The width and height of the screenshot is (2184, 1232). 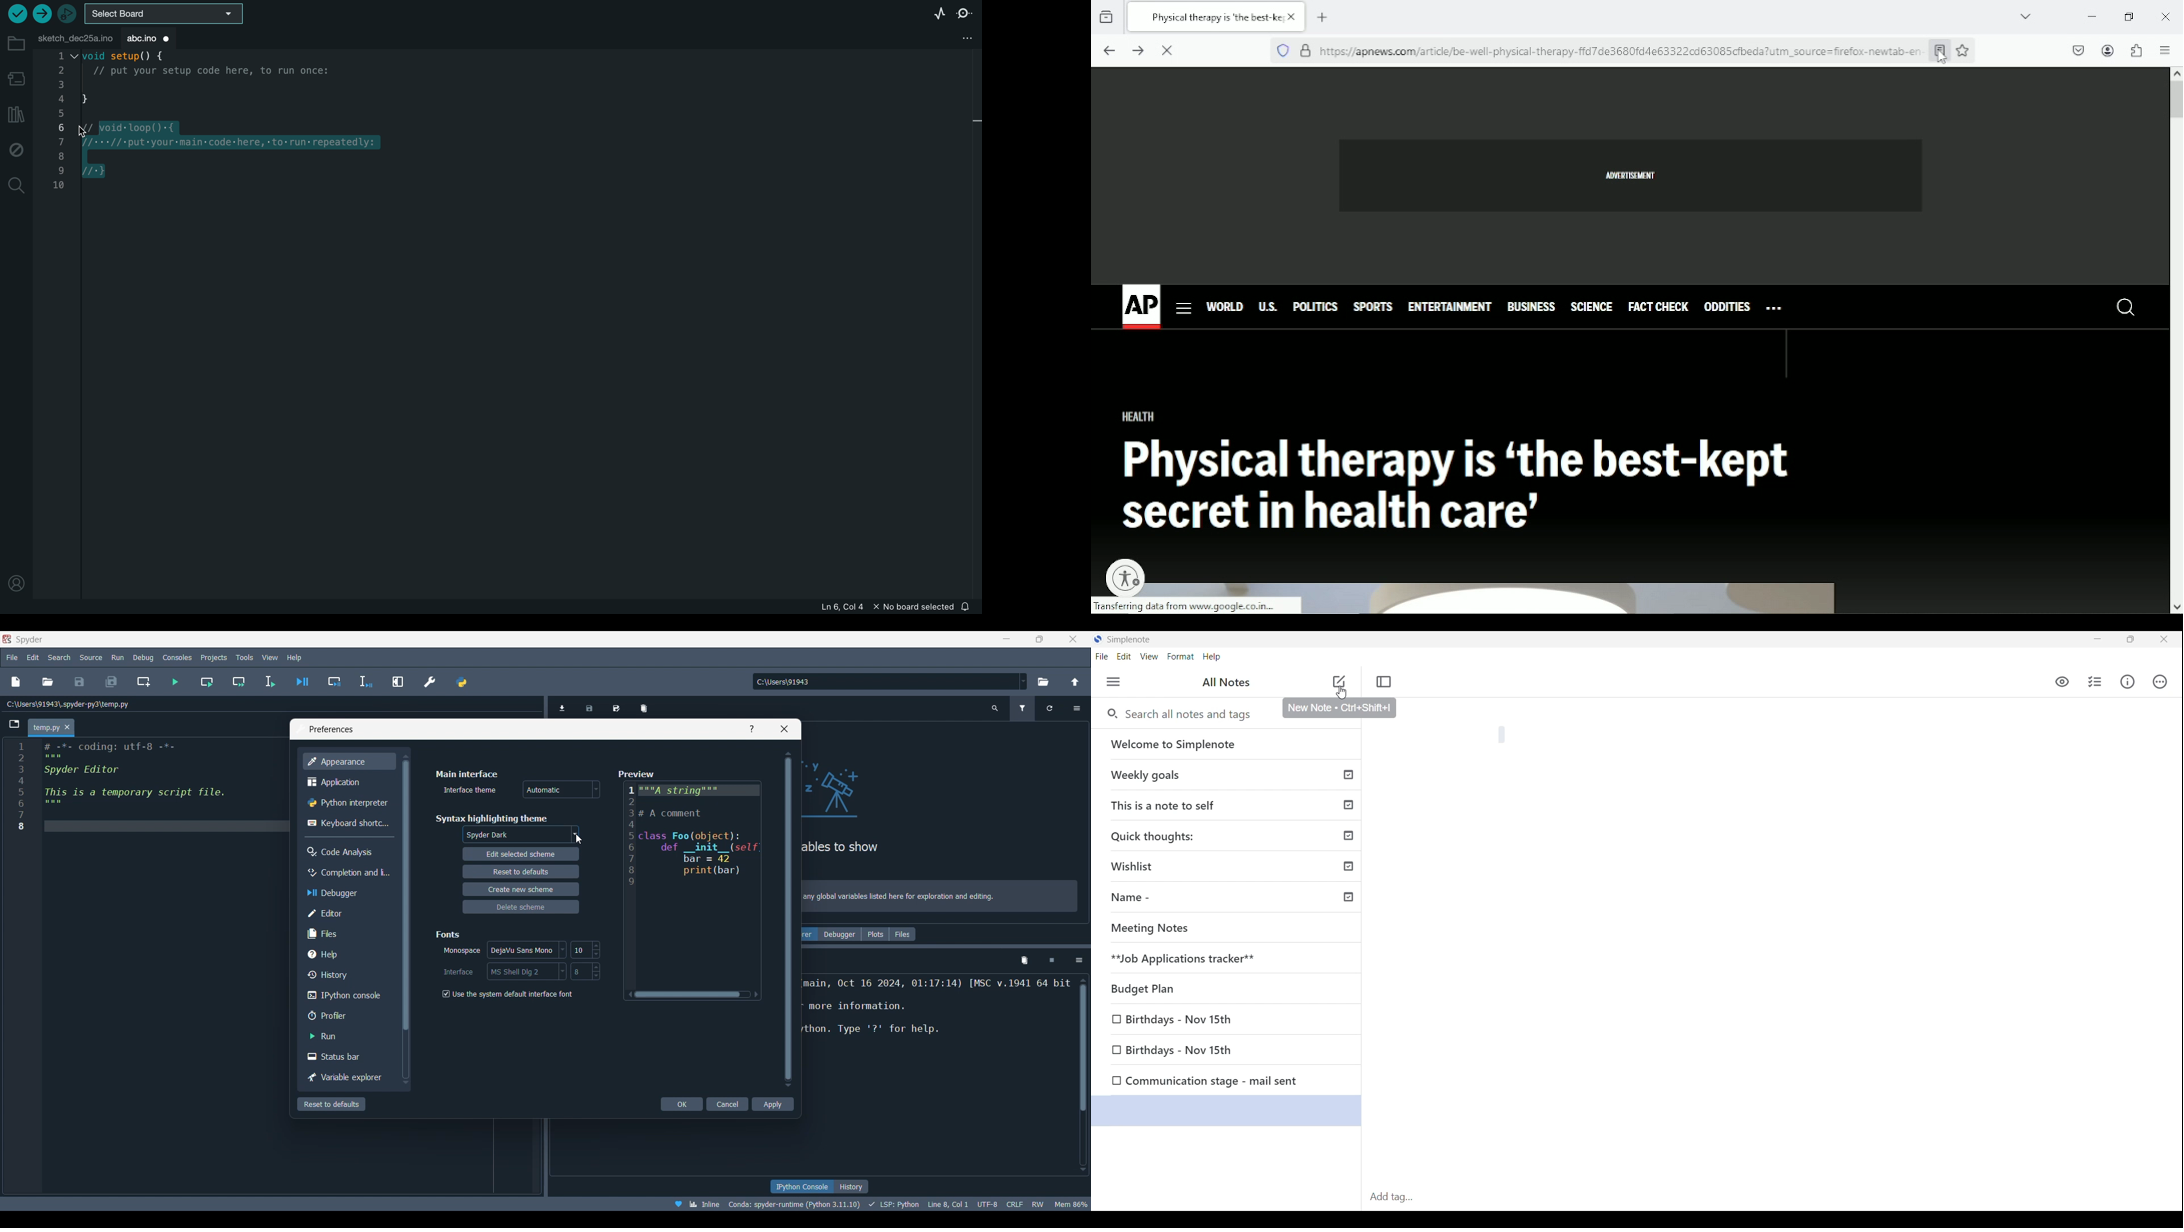 What do you see at coordinates (12, 656) in the screenshot?
I see `File menu` at bounding box center [12, 656].